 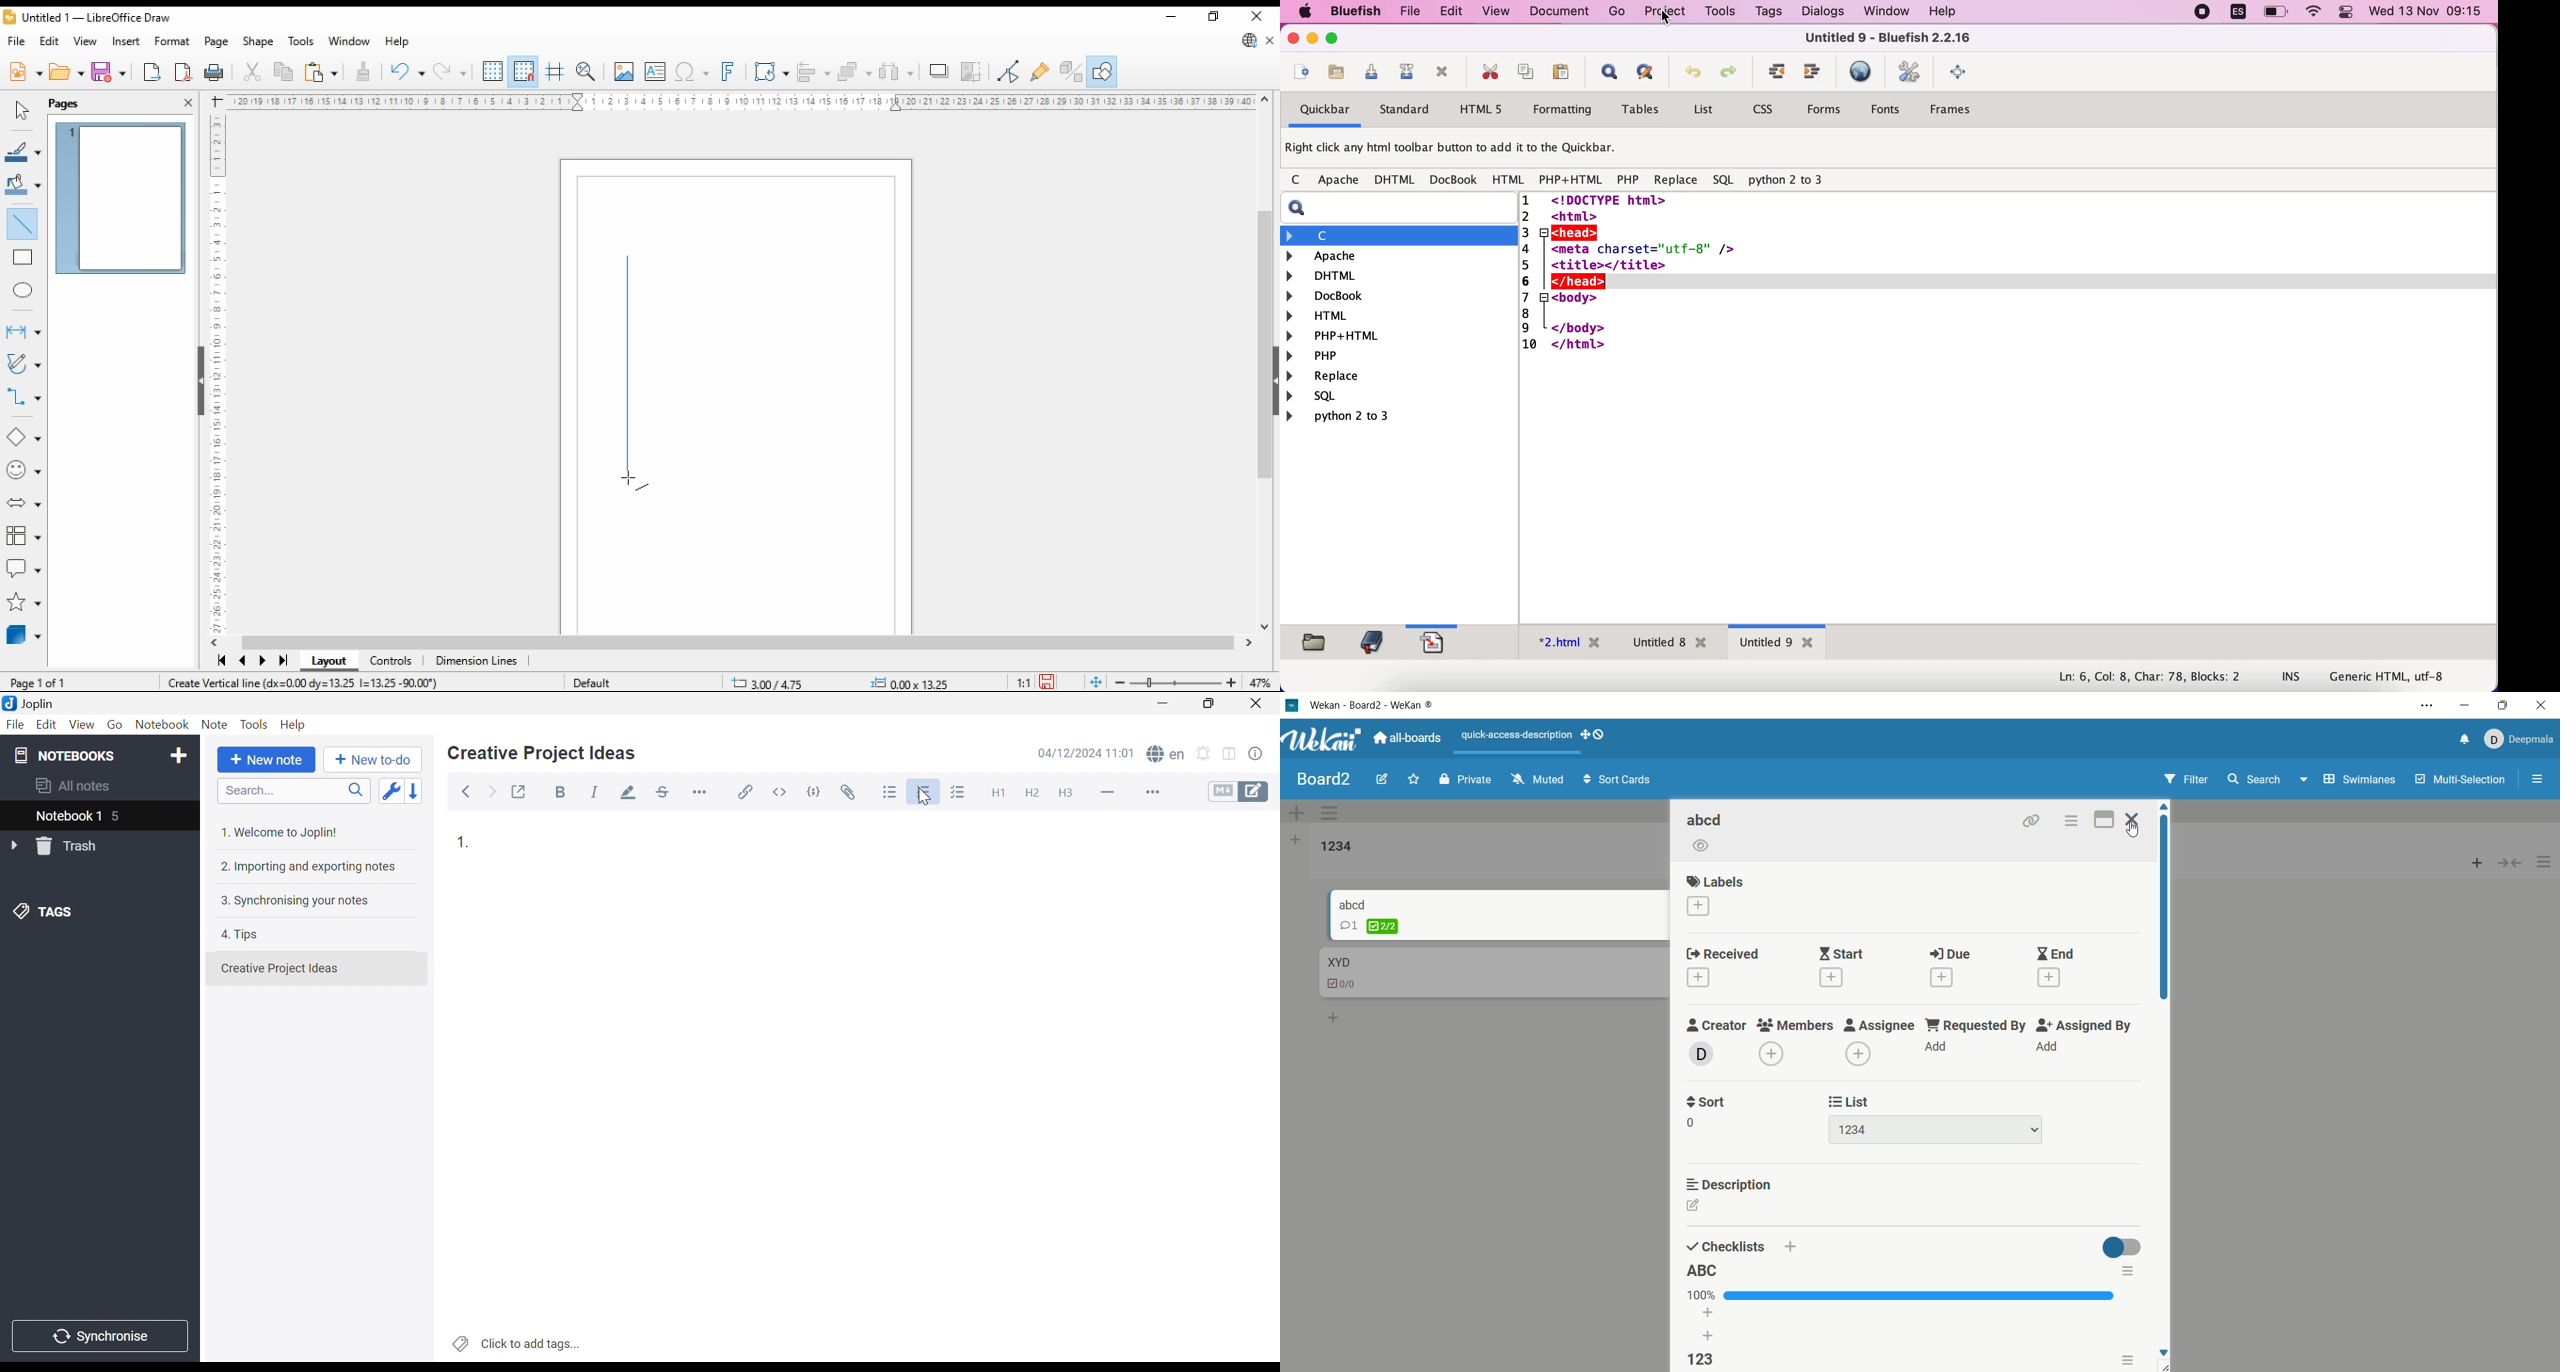 I want to click on end, so click(x=2053, y=960).